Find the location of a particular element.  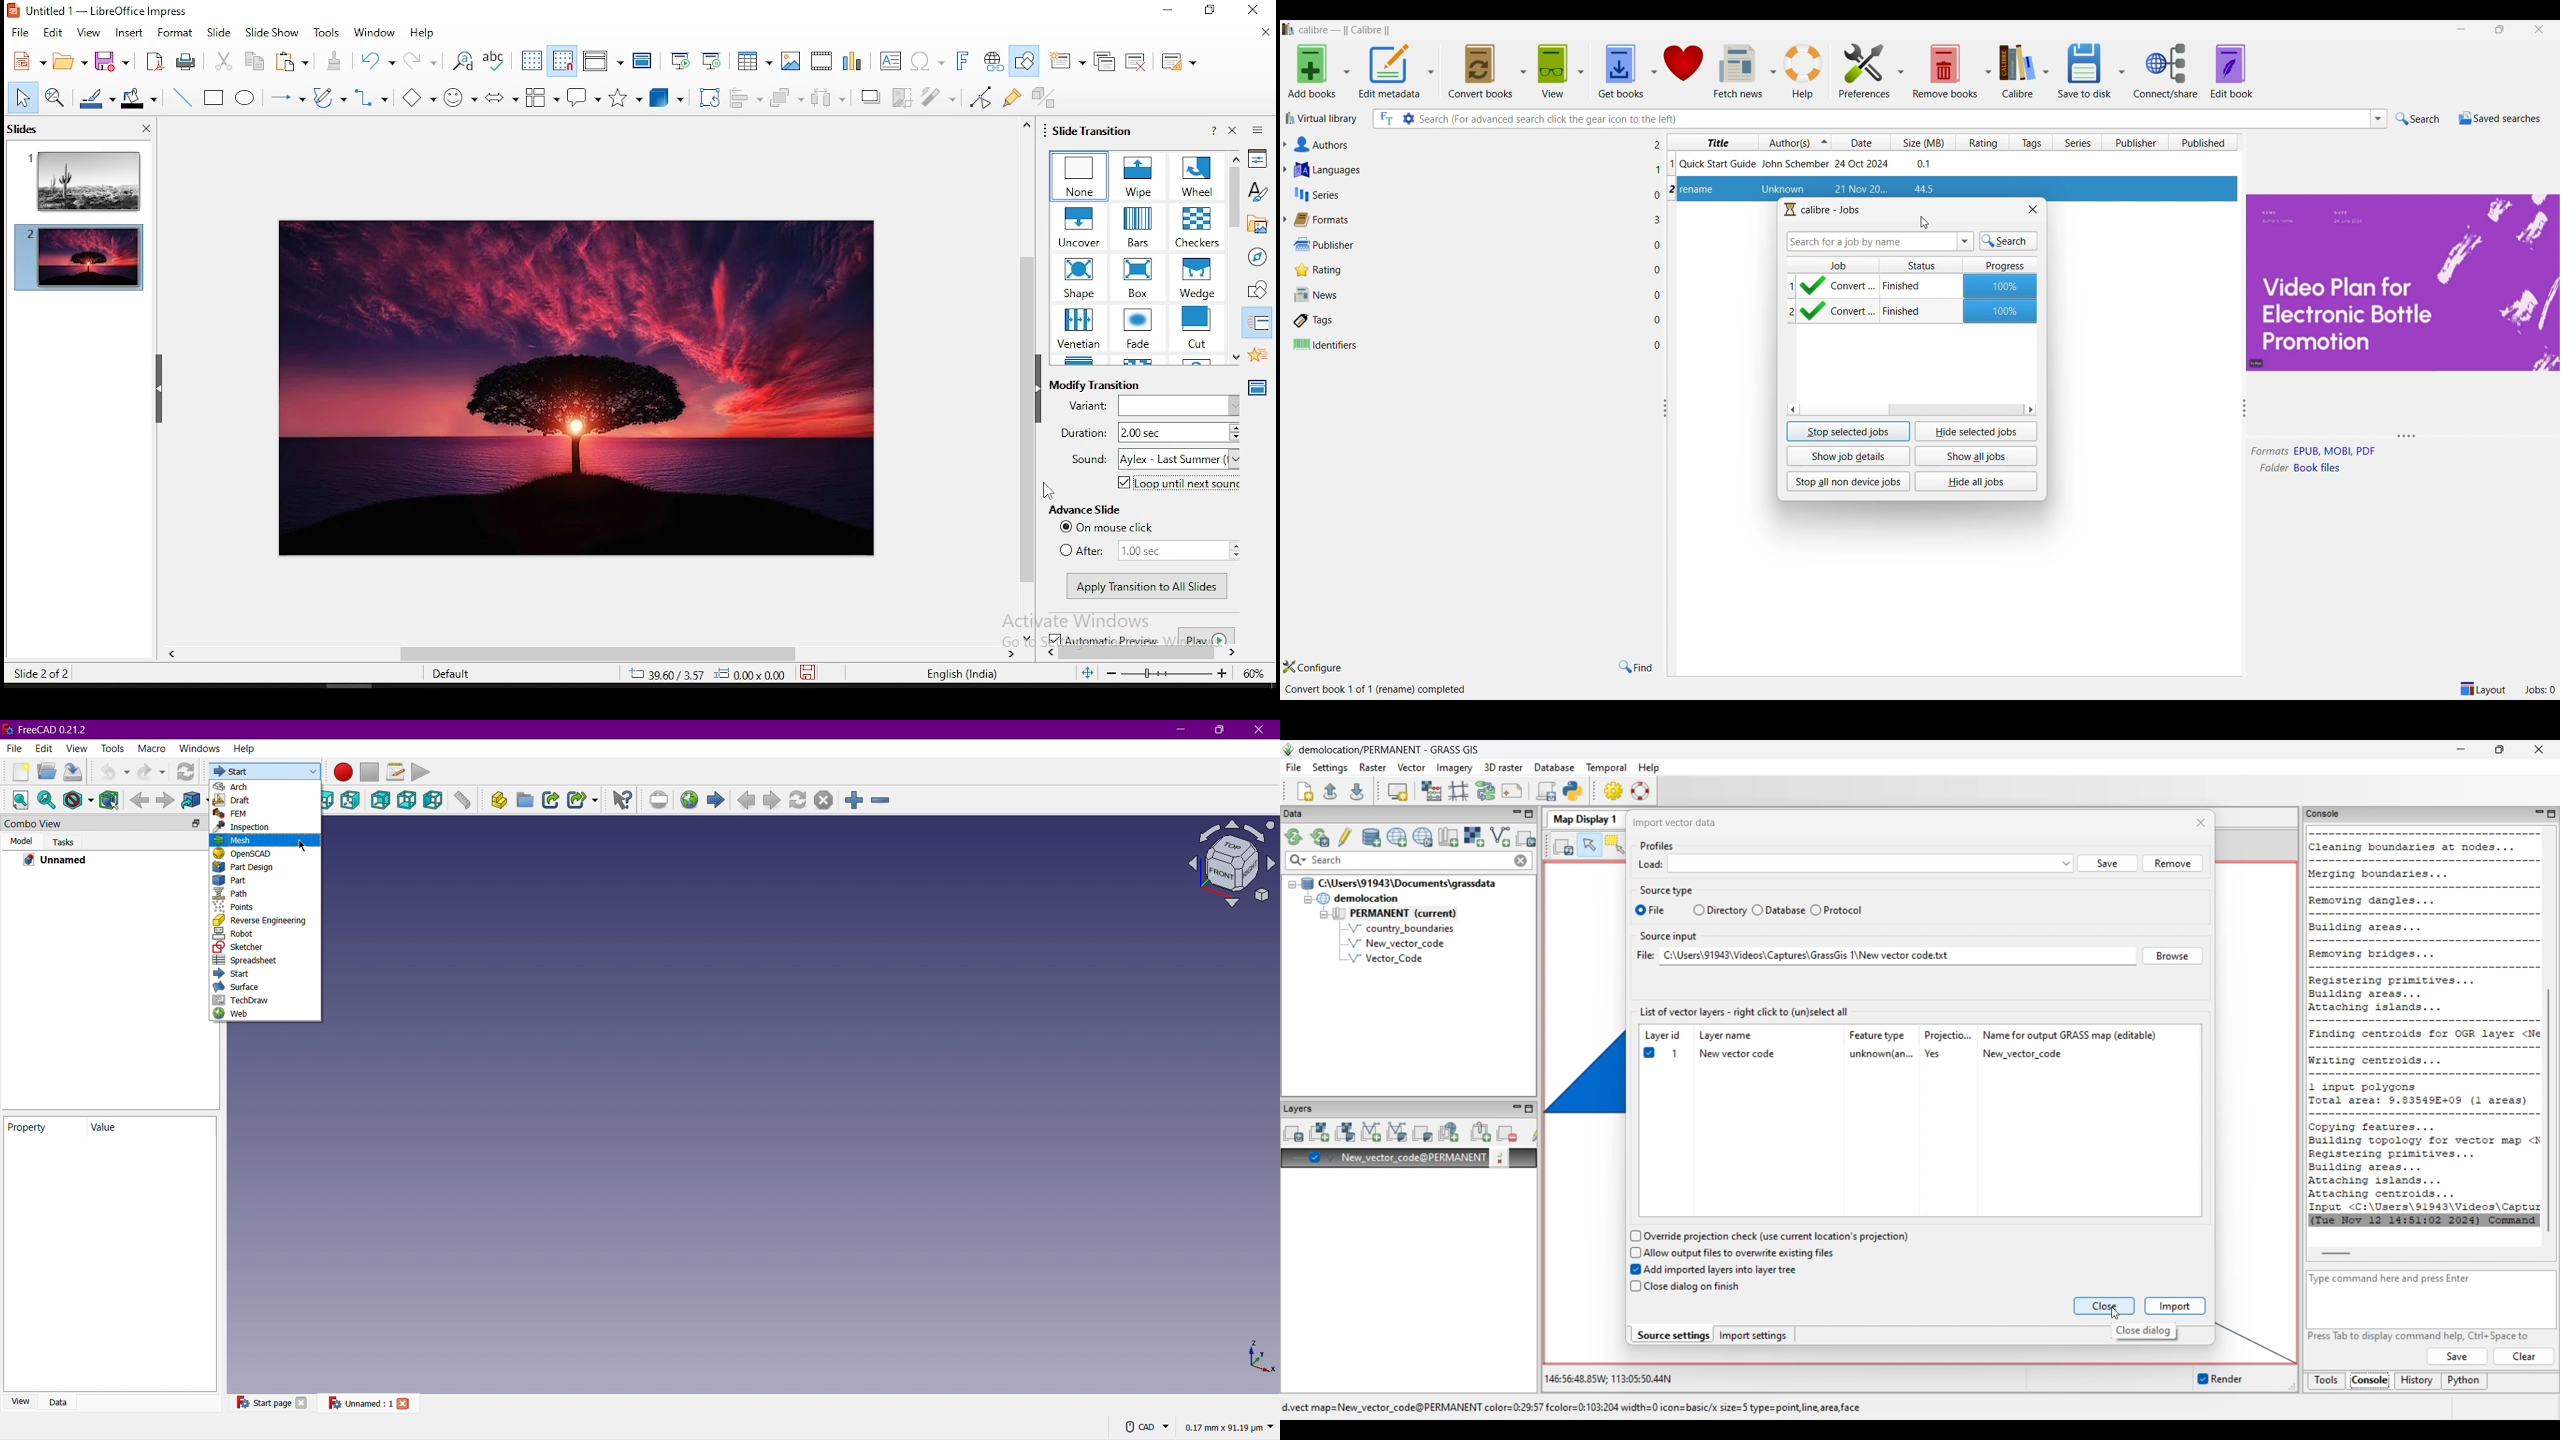

Stop selected jobs is located at coordinates (1849, 432).